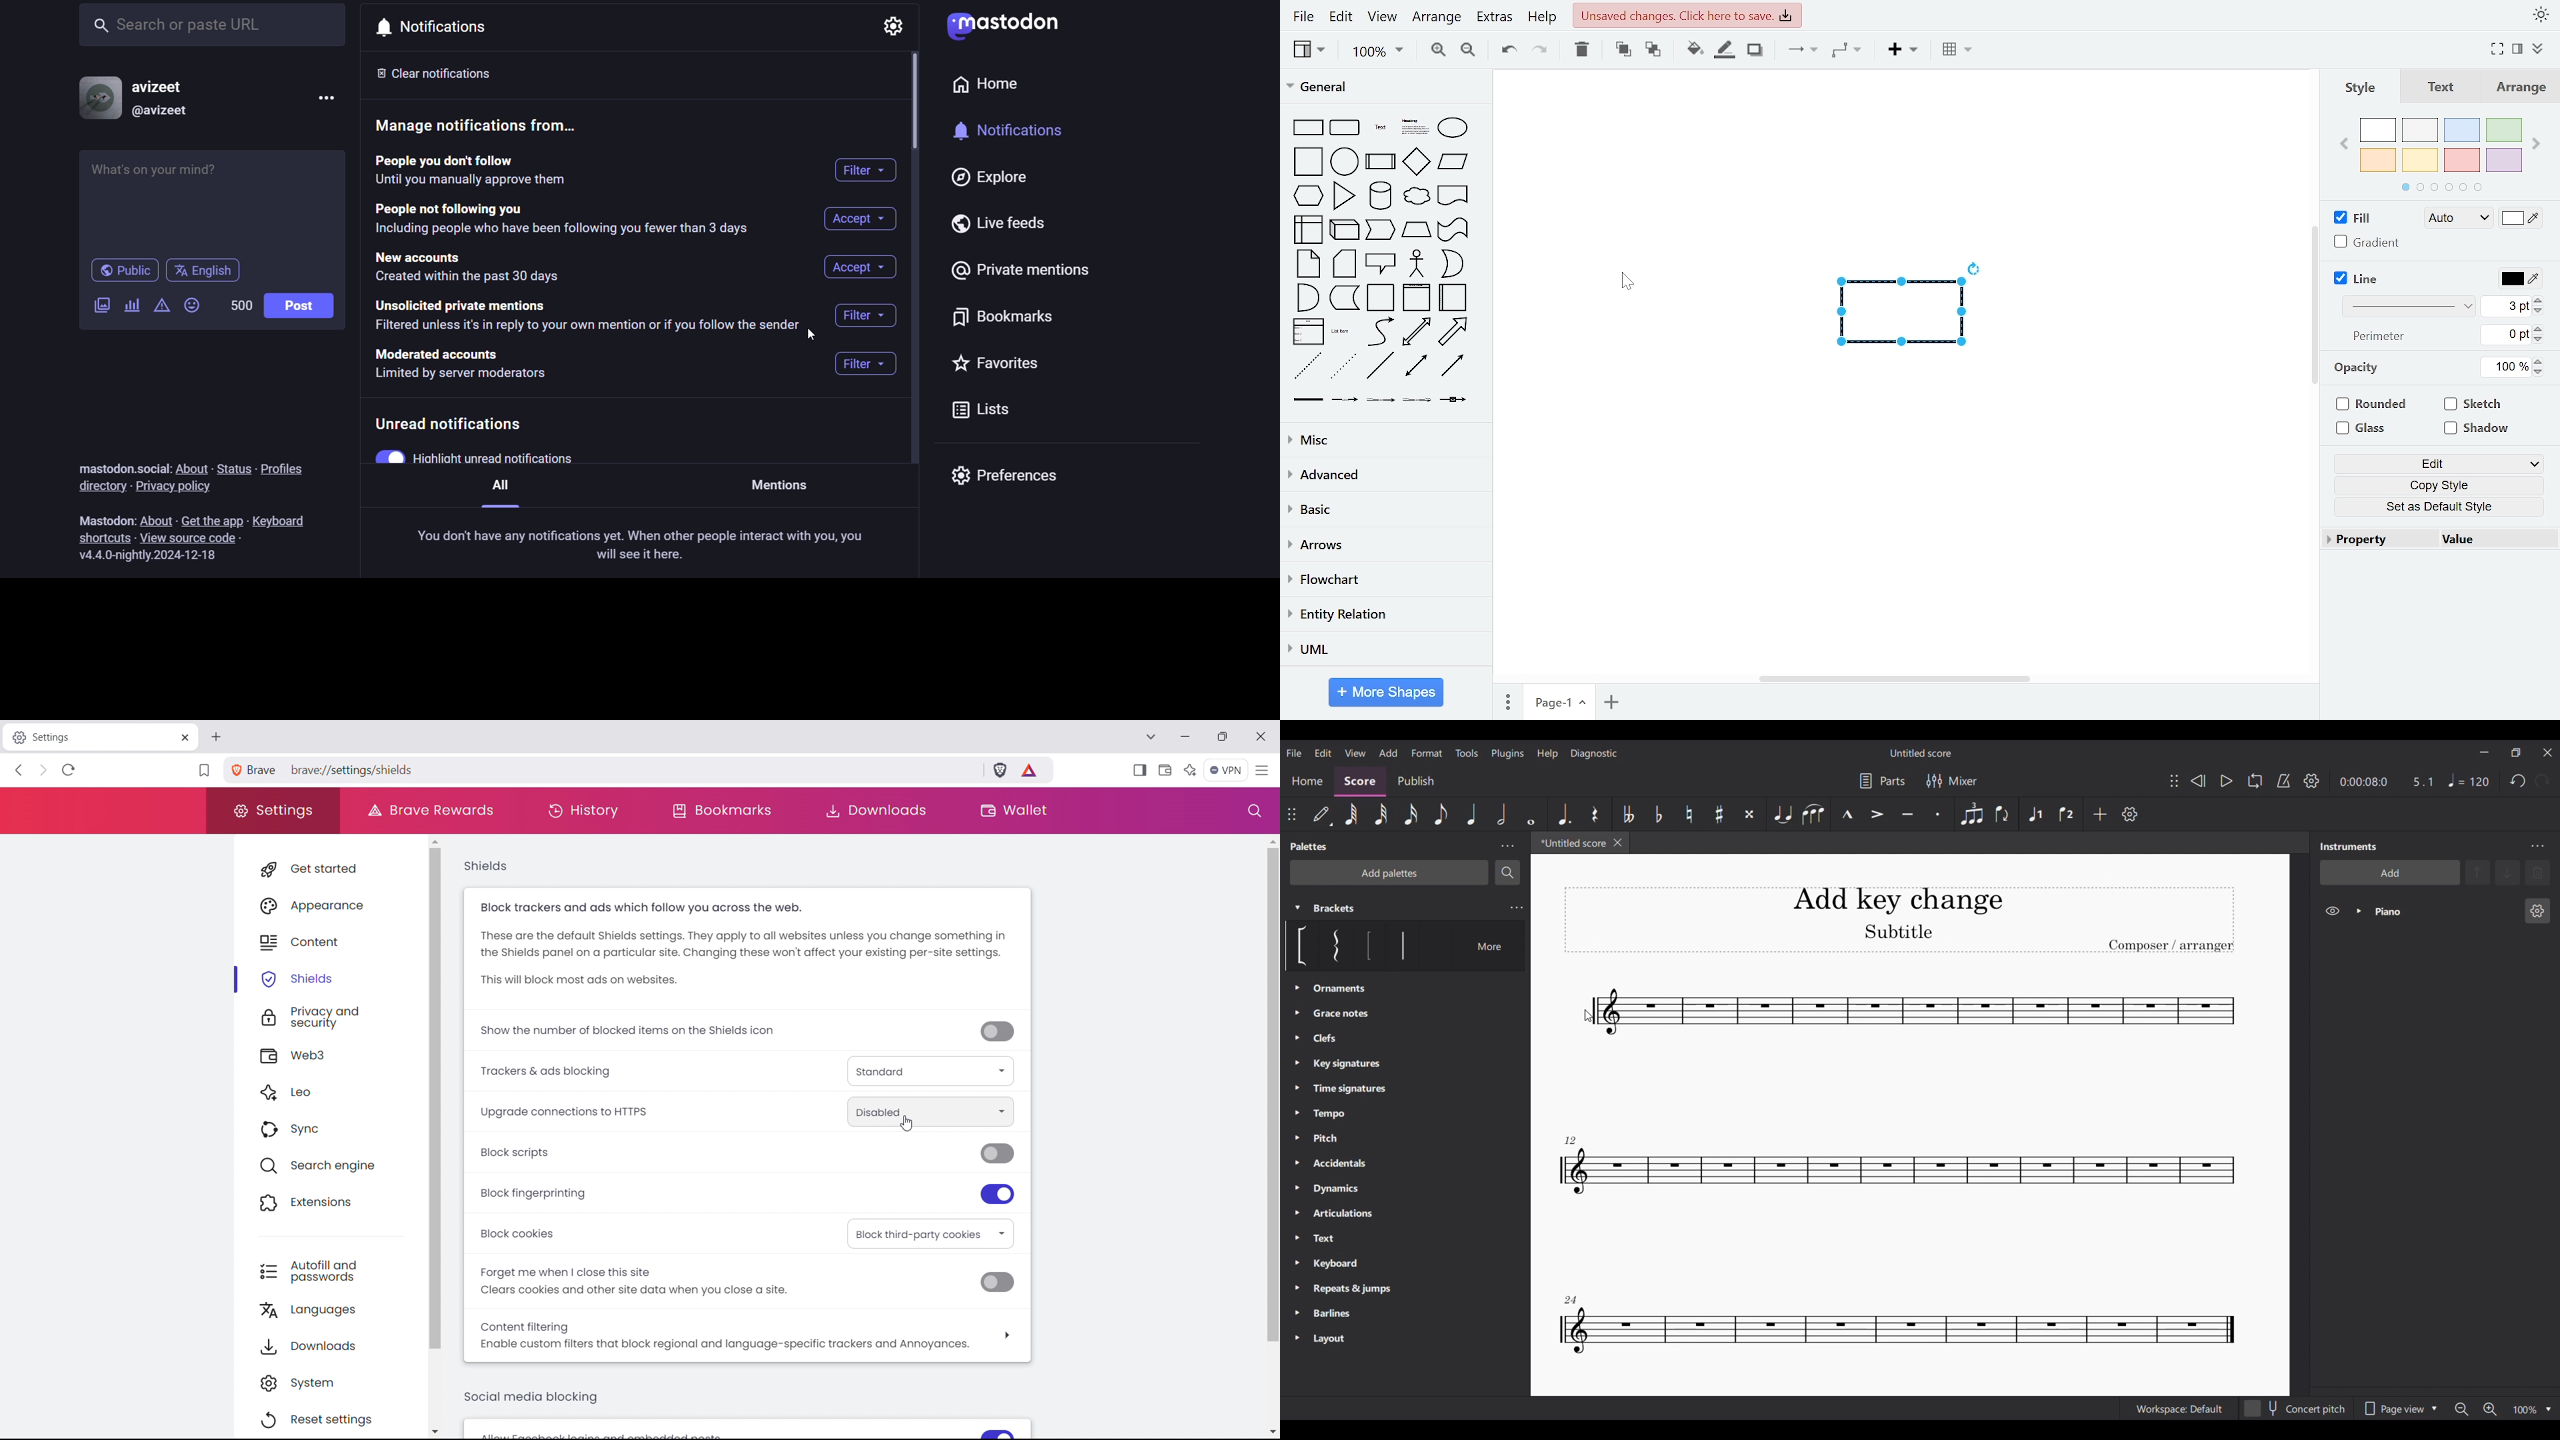 The image size is (2576, 1456). What do you see at coordinates (1302, 16) in the screenshot?
I see `file` at bounding box center [1302, 16].